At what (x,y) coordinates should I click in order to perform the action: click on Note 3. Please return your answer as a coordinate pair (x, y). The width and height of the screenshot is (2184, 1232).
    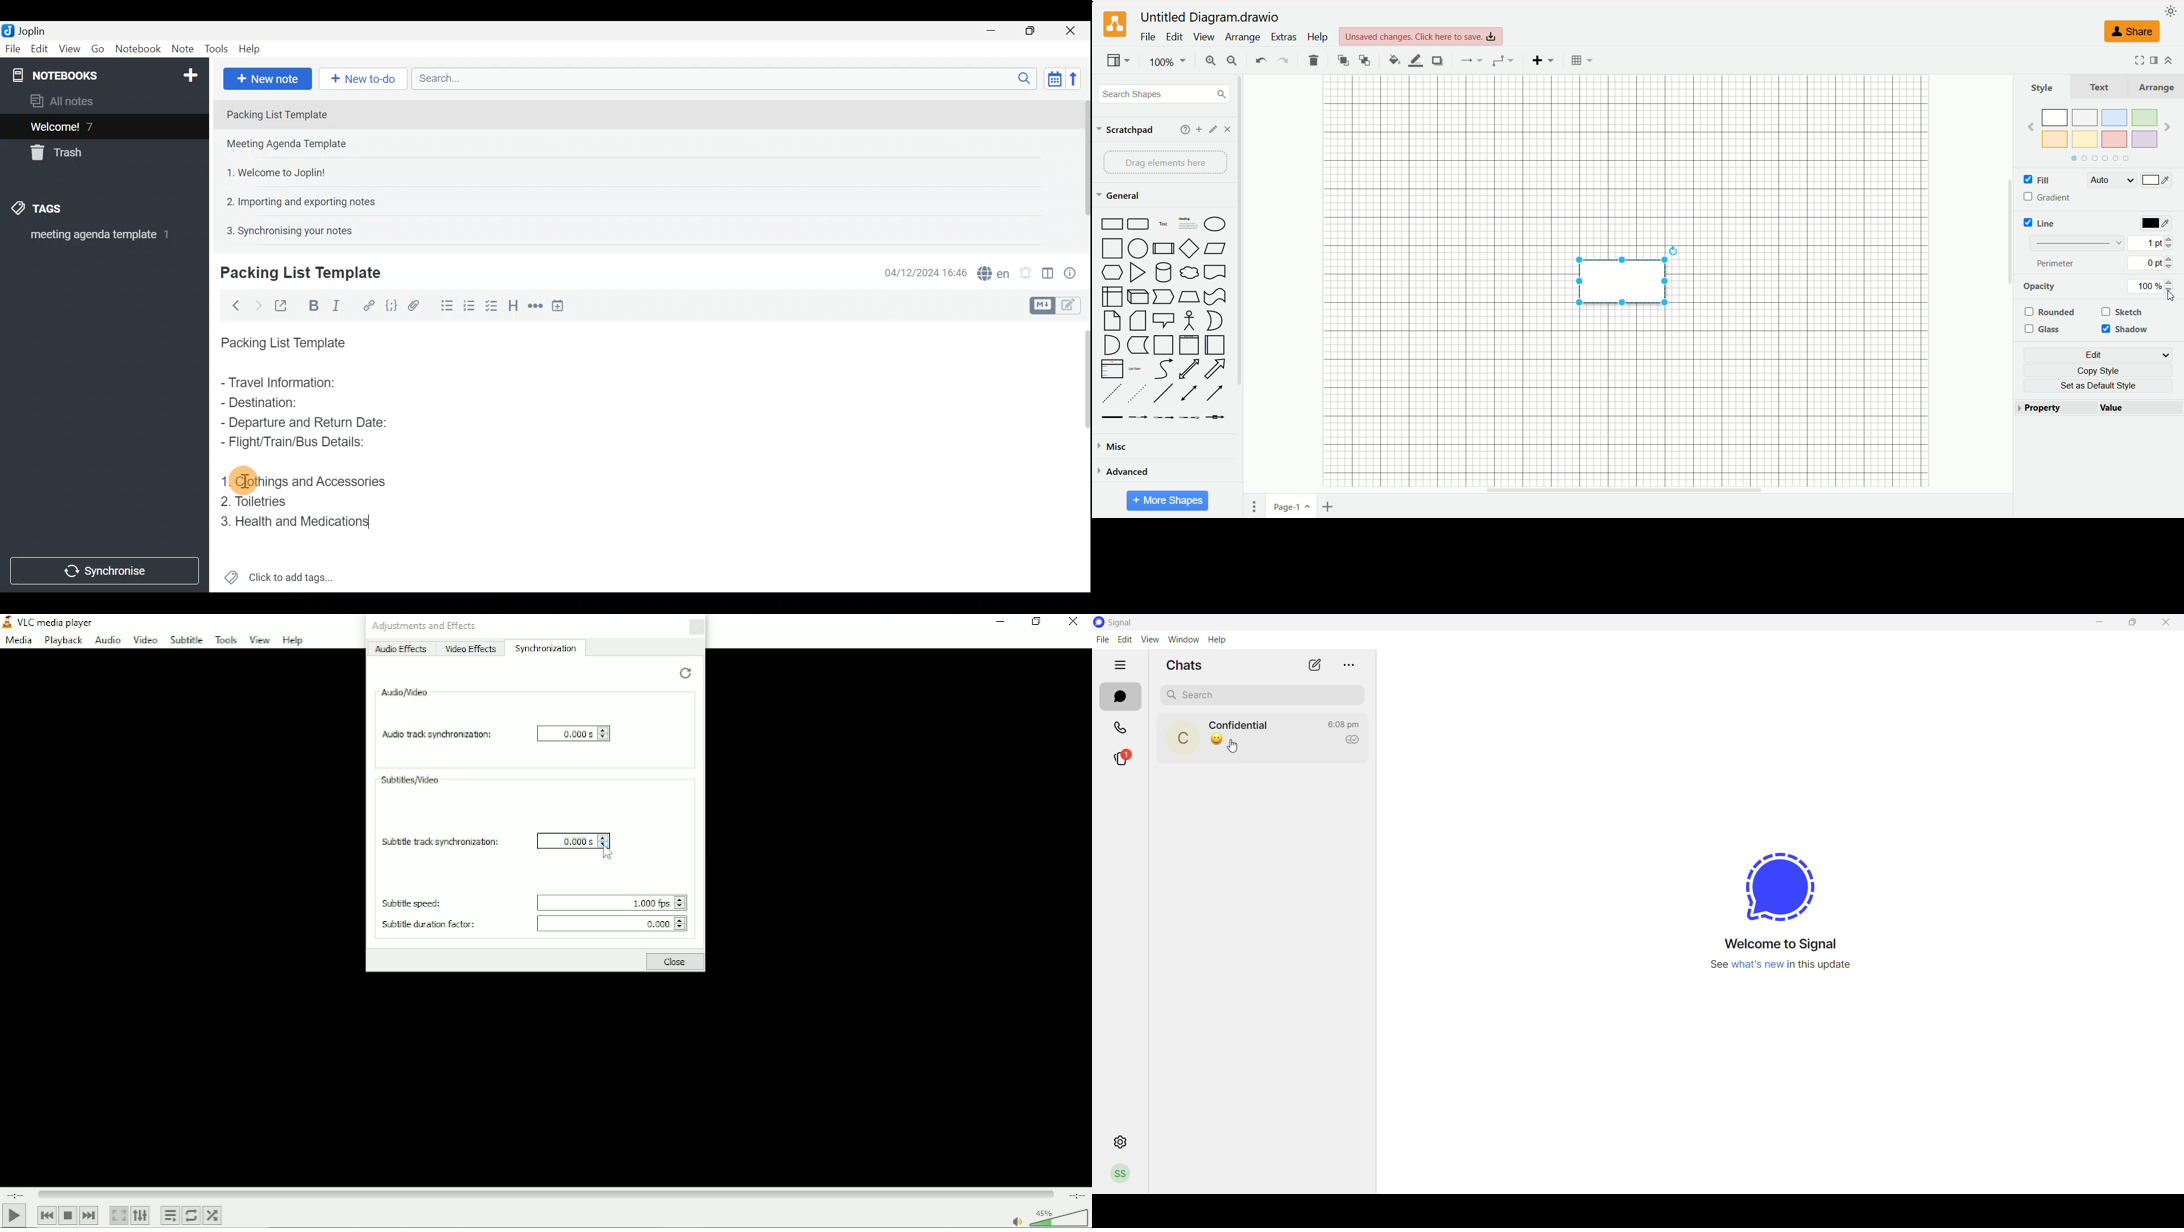
    Looking at the image, I should click on (272, 171).